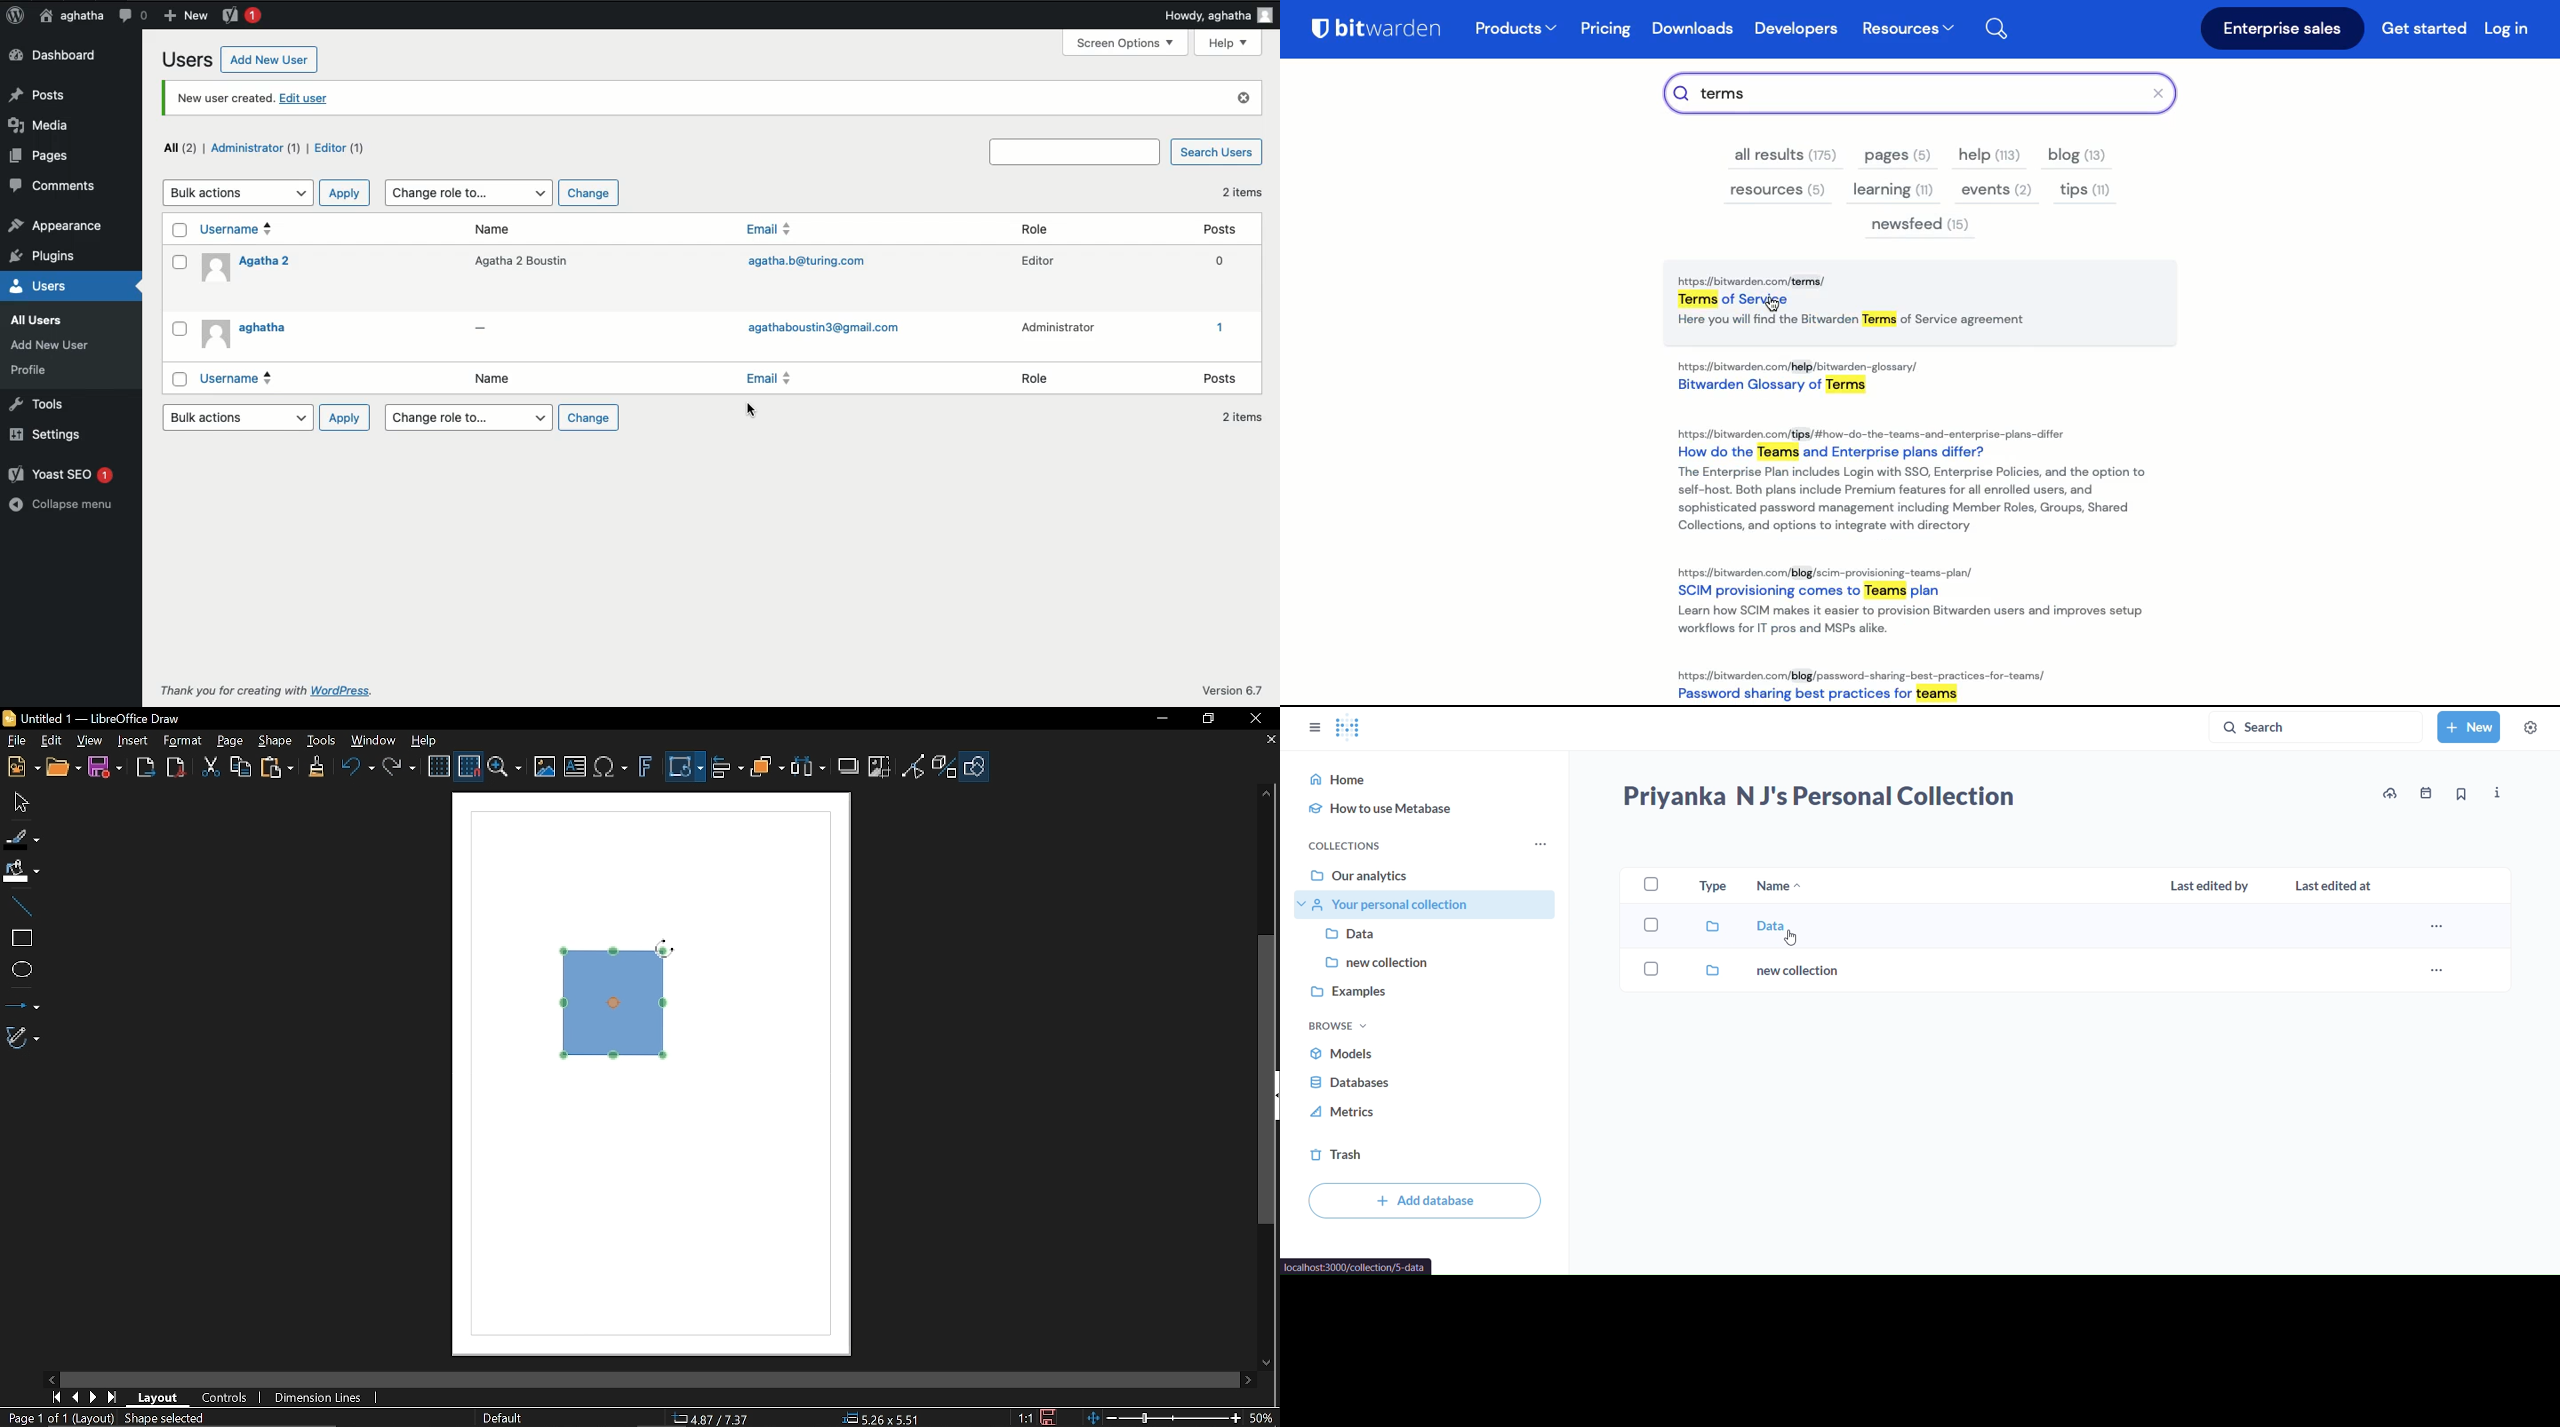  What do you see at coordinates (1026, 1419) in the screenshot?
I see `1:1 (Scaling factor)` at bounding box center [1026, 1419].